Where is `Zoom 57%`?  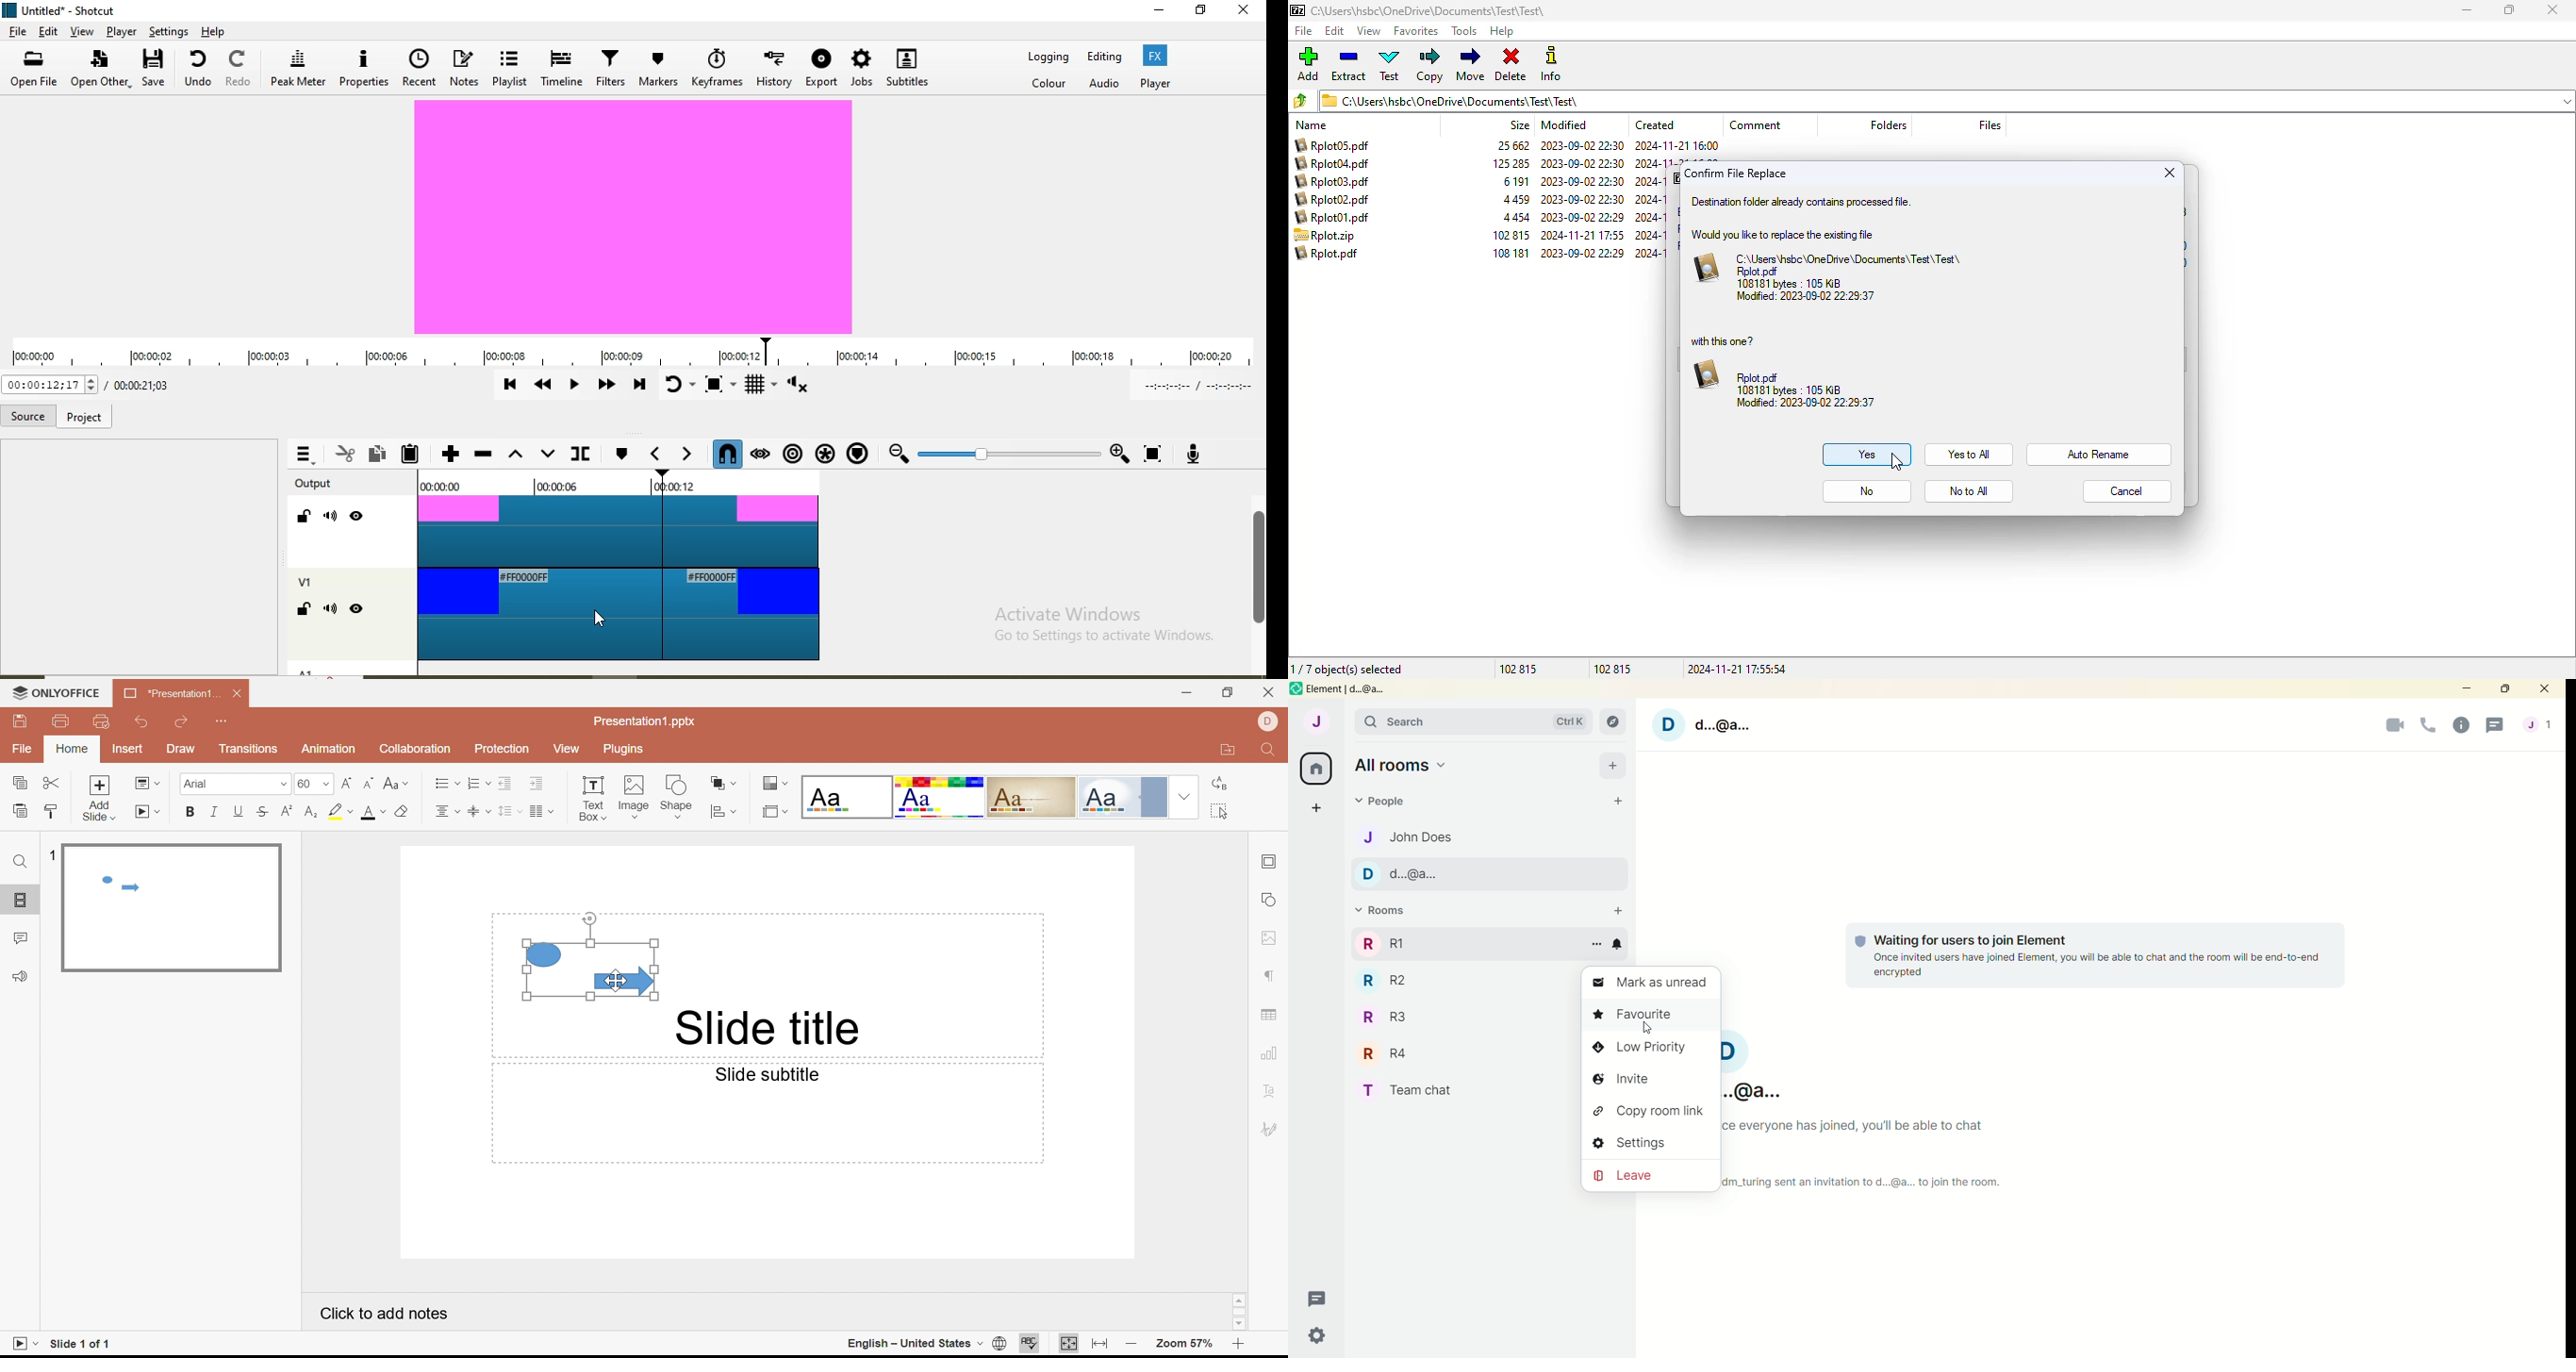 Zoom 57% is located at coordinates (1185, 1346).